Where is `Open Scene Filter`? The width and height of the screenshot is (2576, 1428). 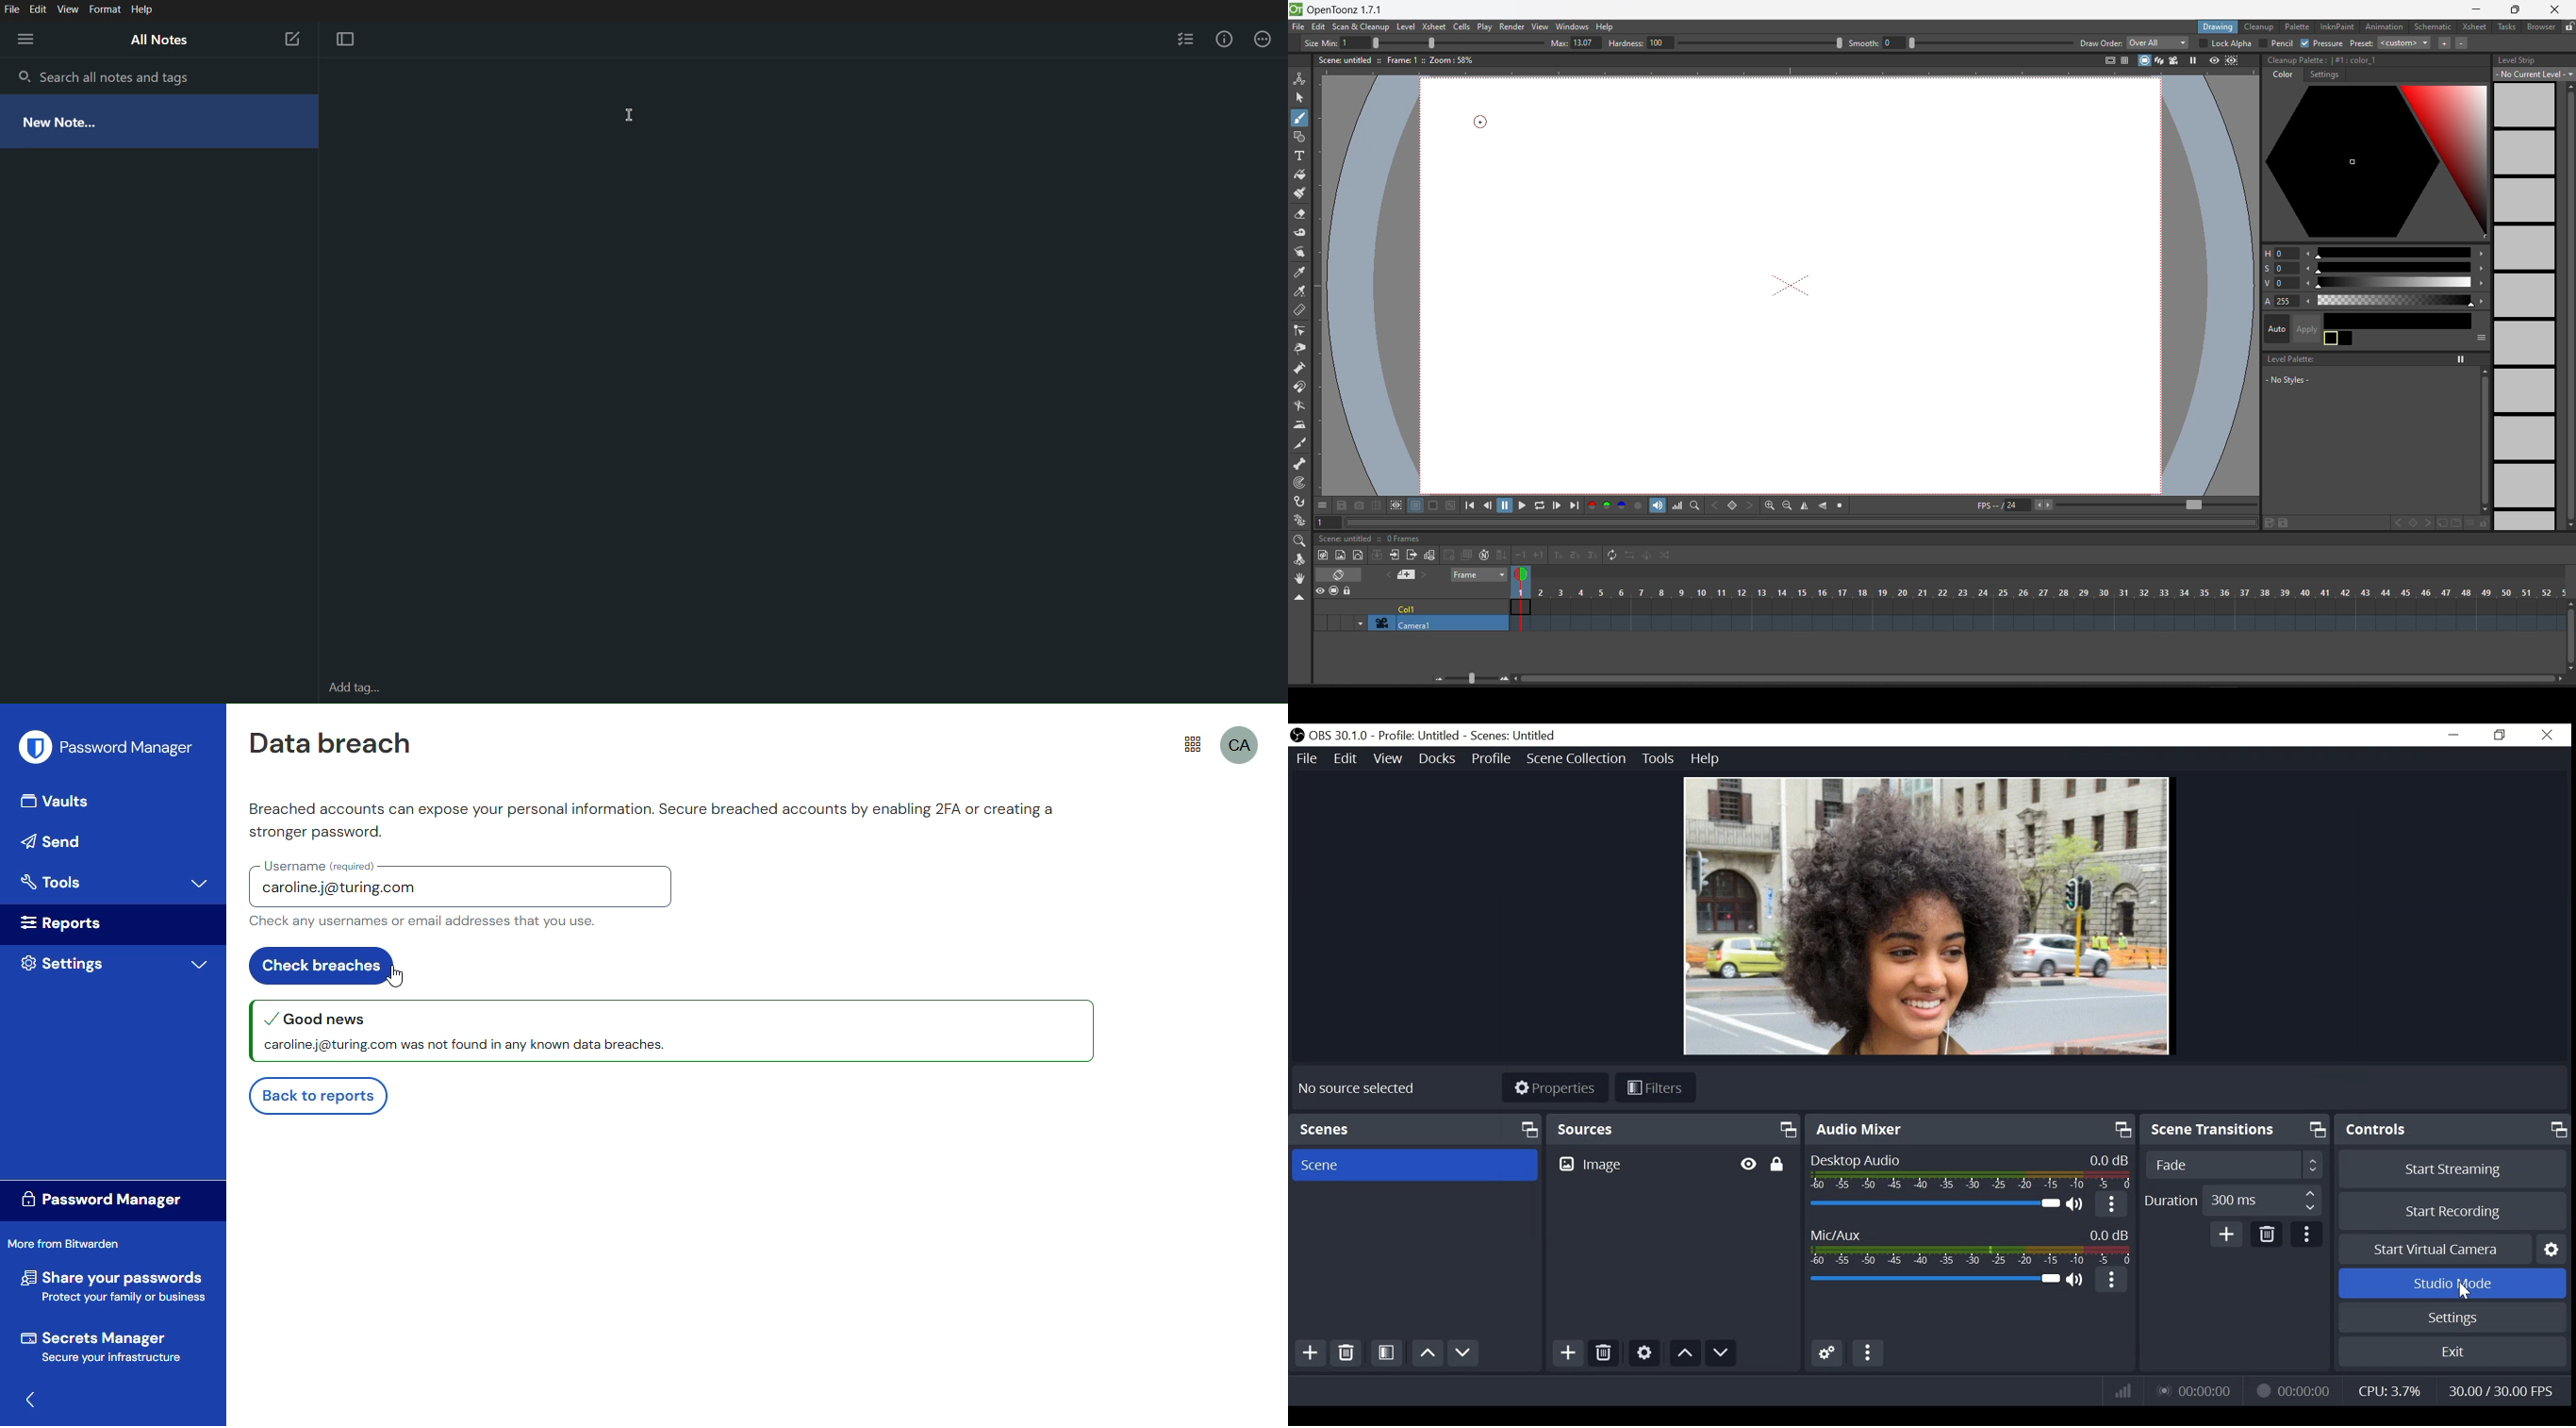
Open Scene Filter is located at coordinates (1386, 1354).